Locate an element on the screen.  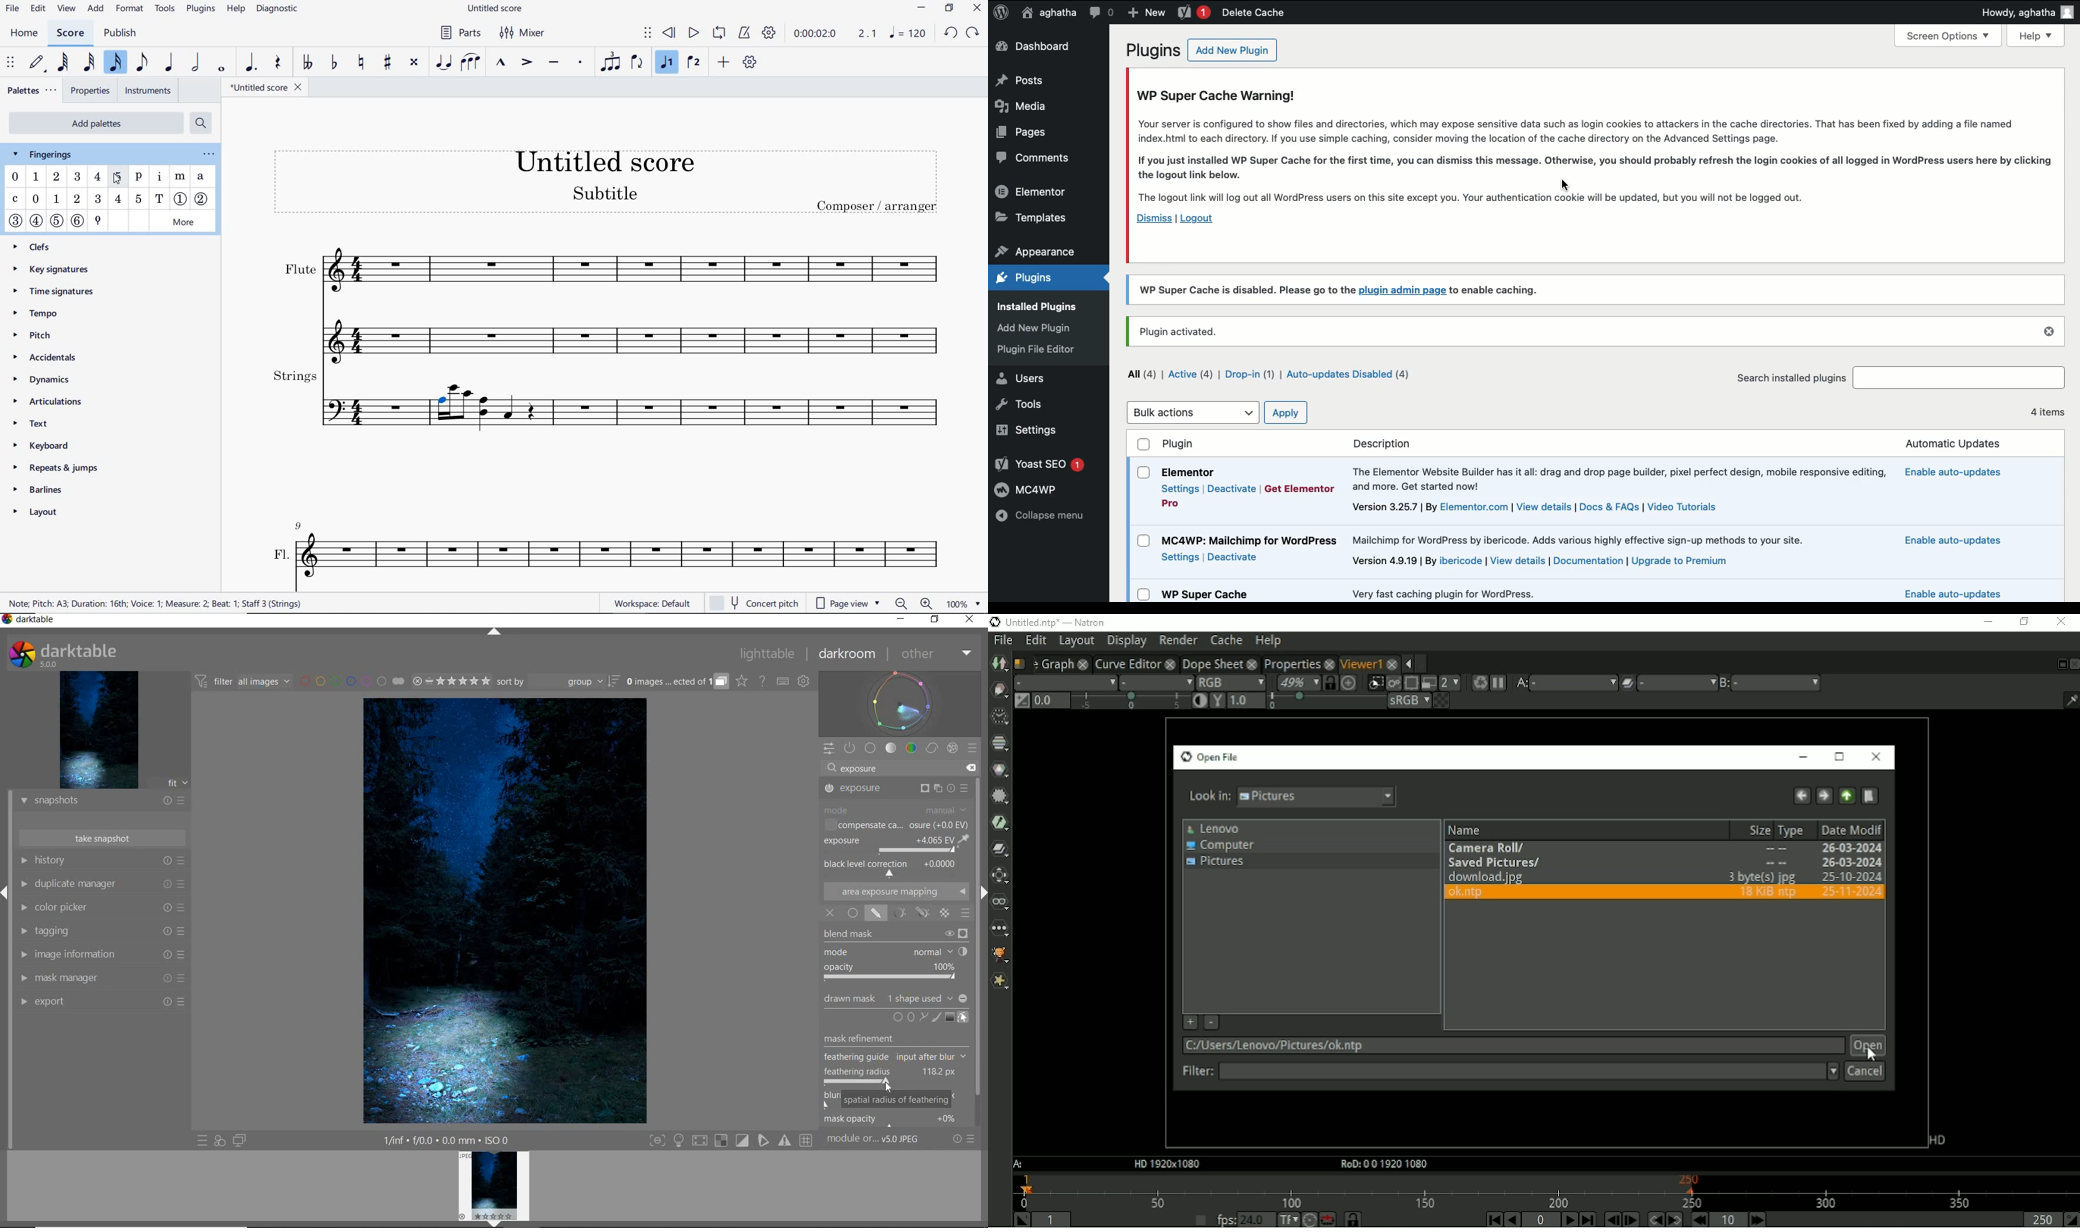
Comment is located at coordinates (1102, 11).